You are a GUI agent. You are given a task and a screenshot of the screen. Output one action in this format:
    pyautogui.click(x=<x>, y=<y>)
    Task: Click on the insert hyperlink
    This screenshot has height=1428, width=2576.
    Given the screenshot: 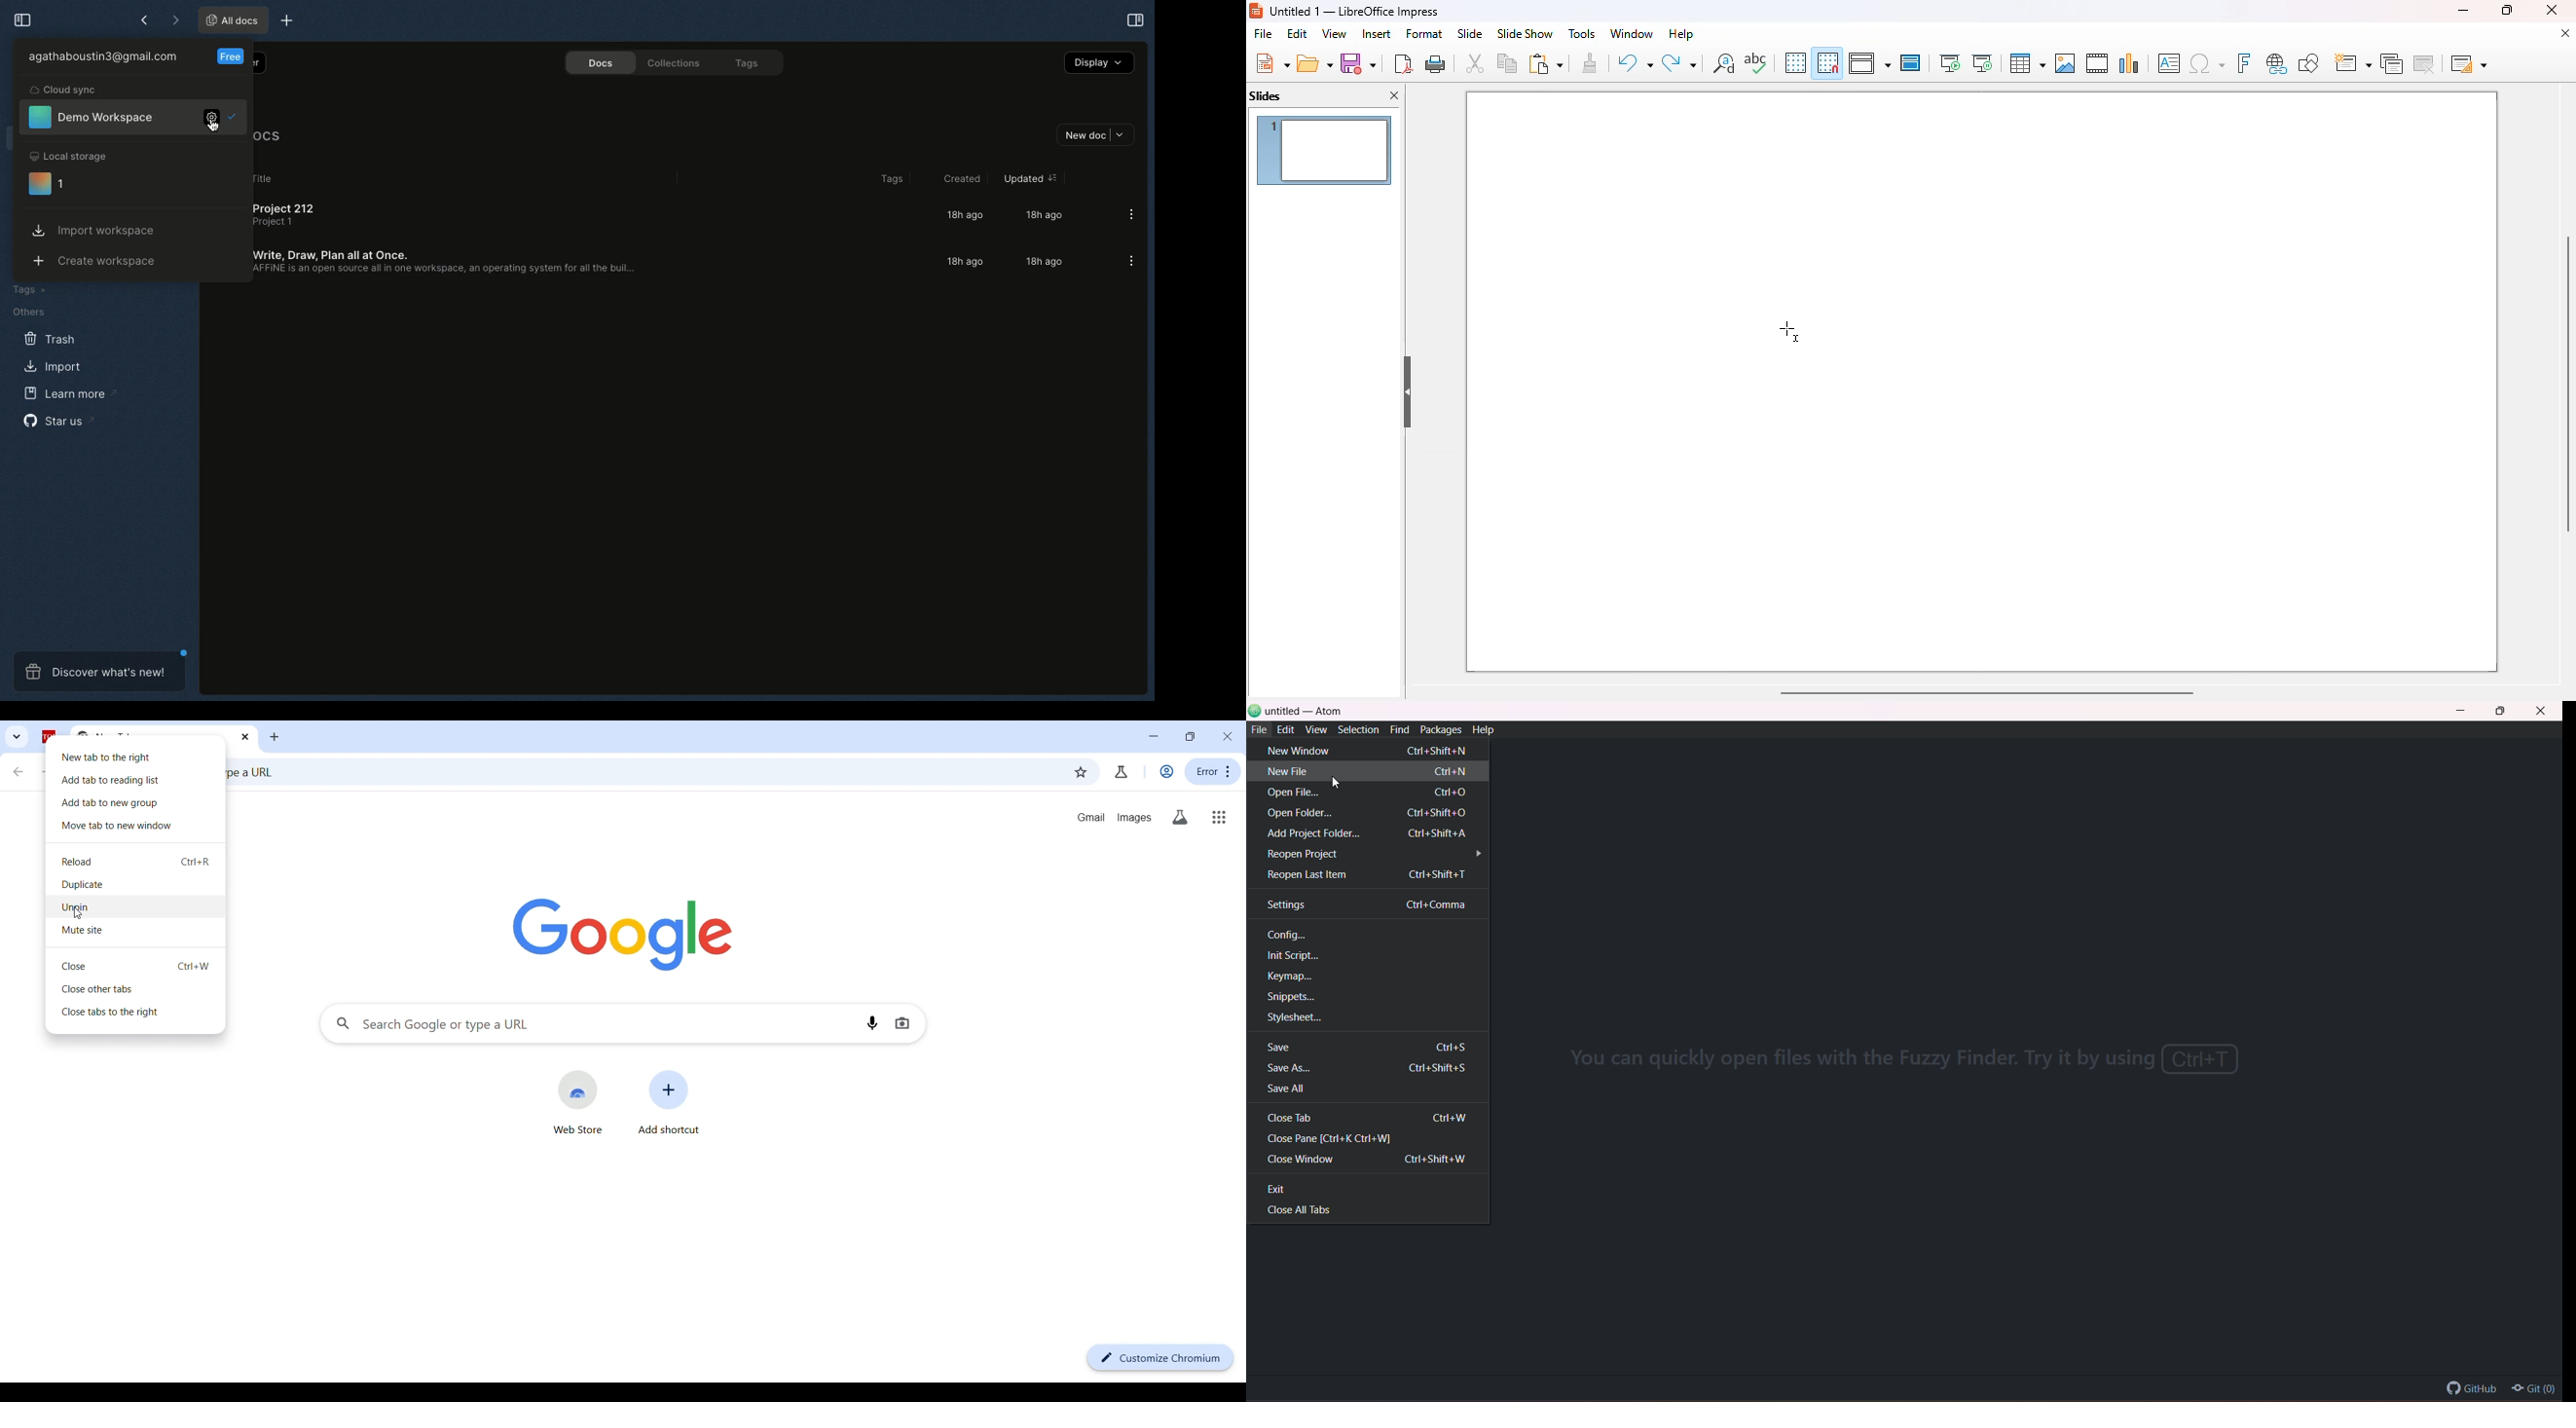 What is the action you would take?
    pyautogui.click(x=2277, y=63)
    